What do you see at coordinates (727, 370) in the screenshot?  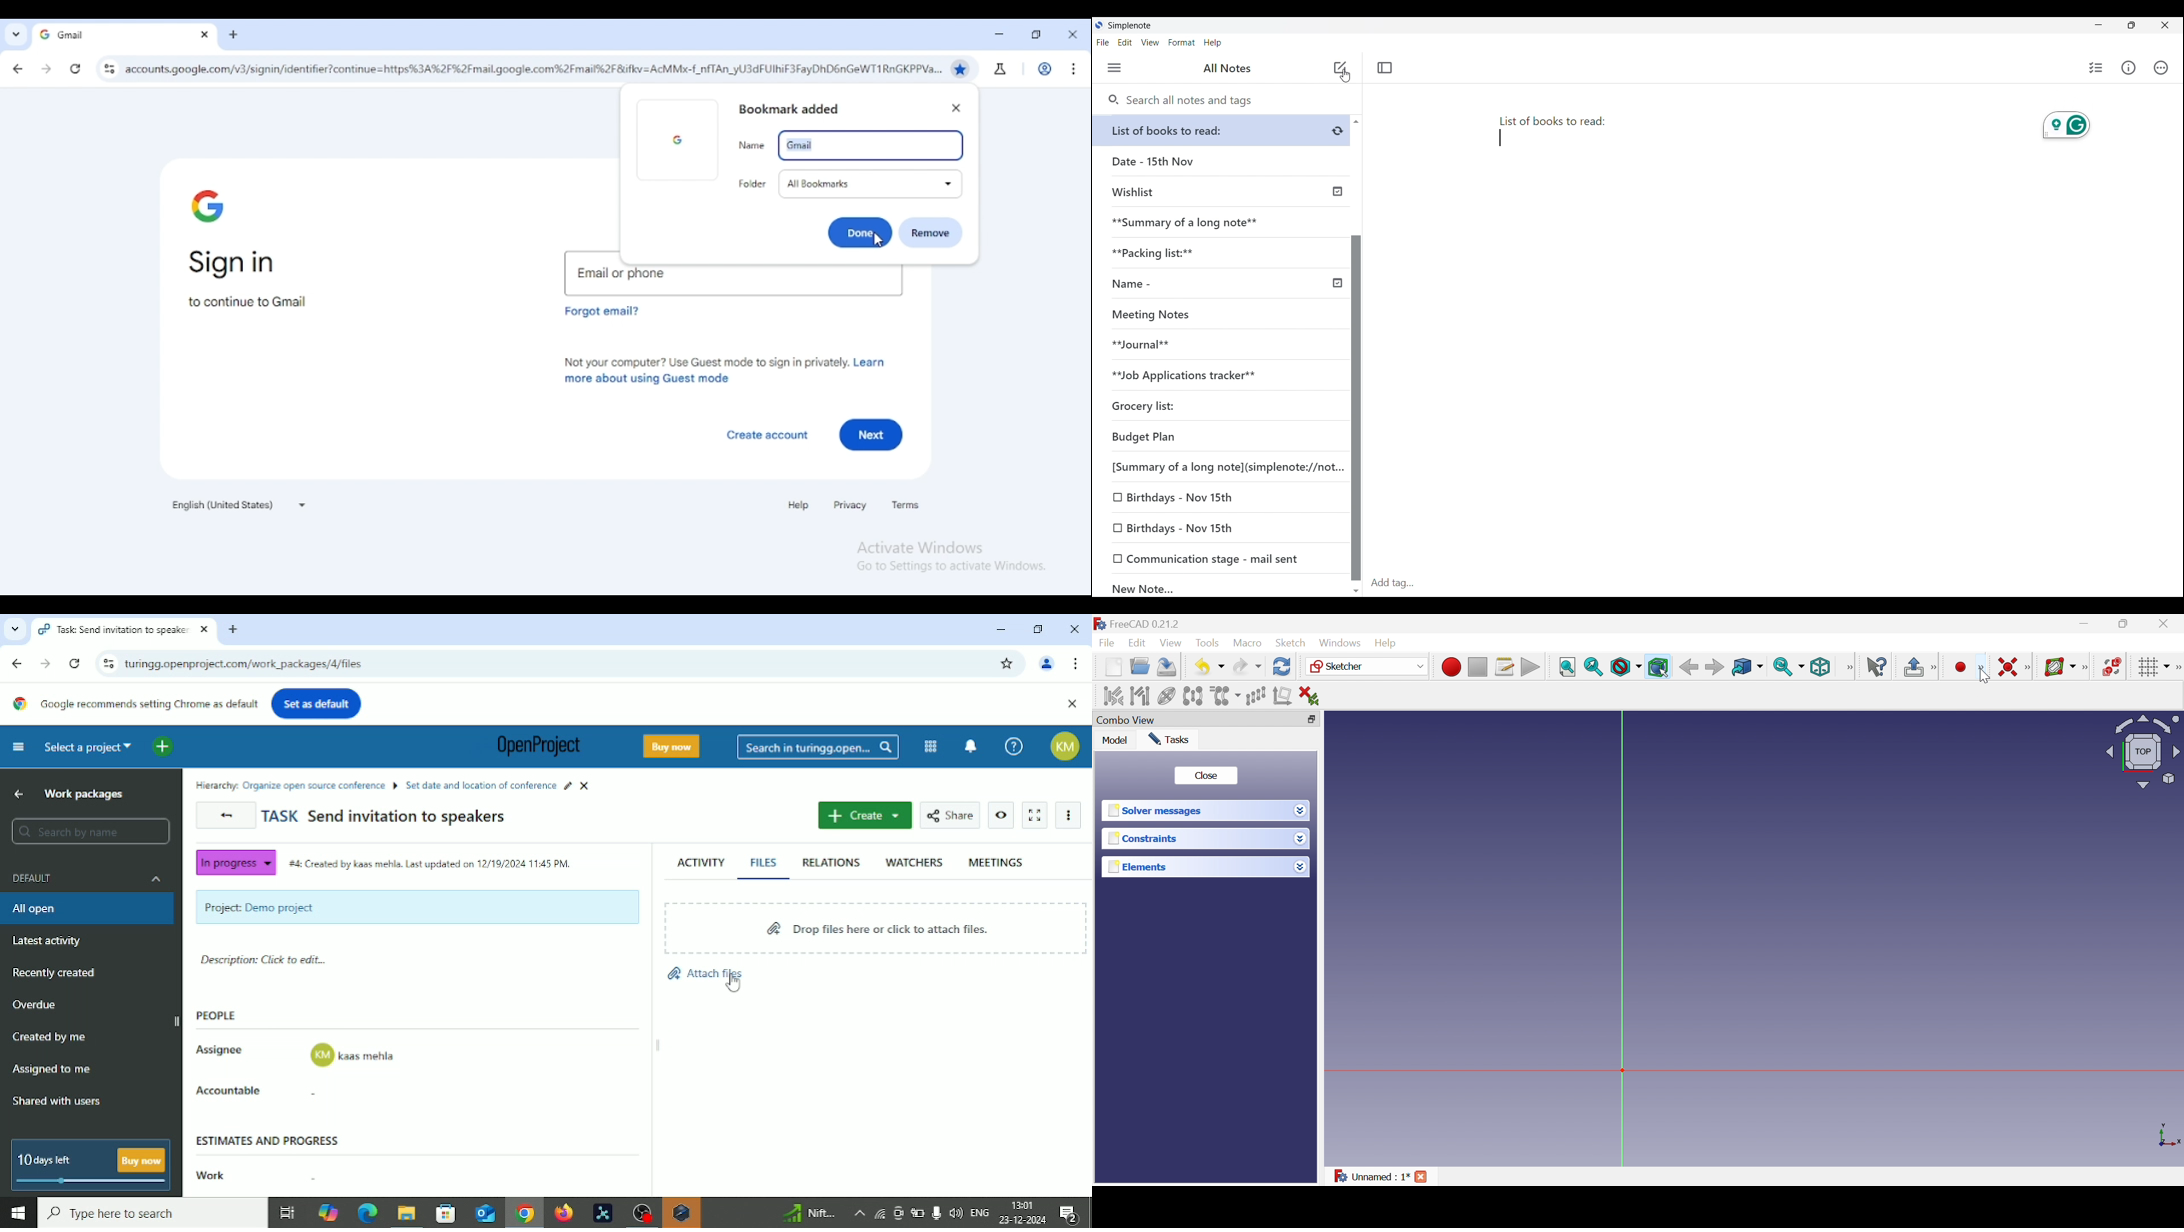 I see `not your computer? use guest mode to sign in privately. learn more about using guest mode` at bounding box center [727, 370].